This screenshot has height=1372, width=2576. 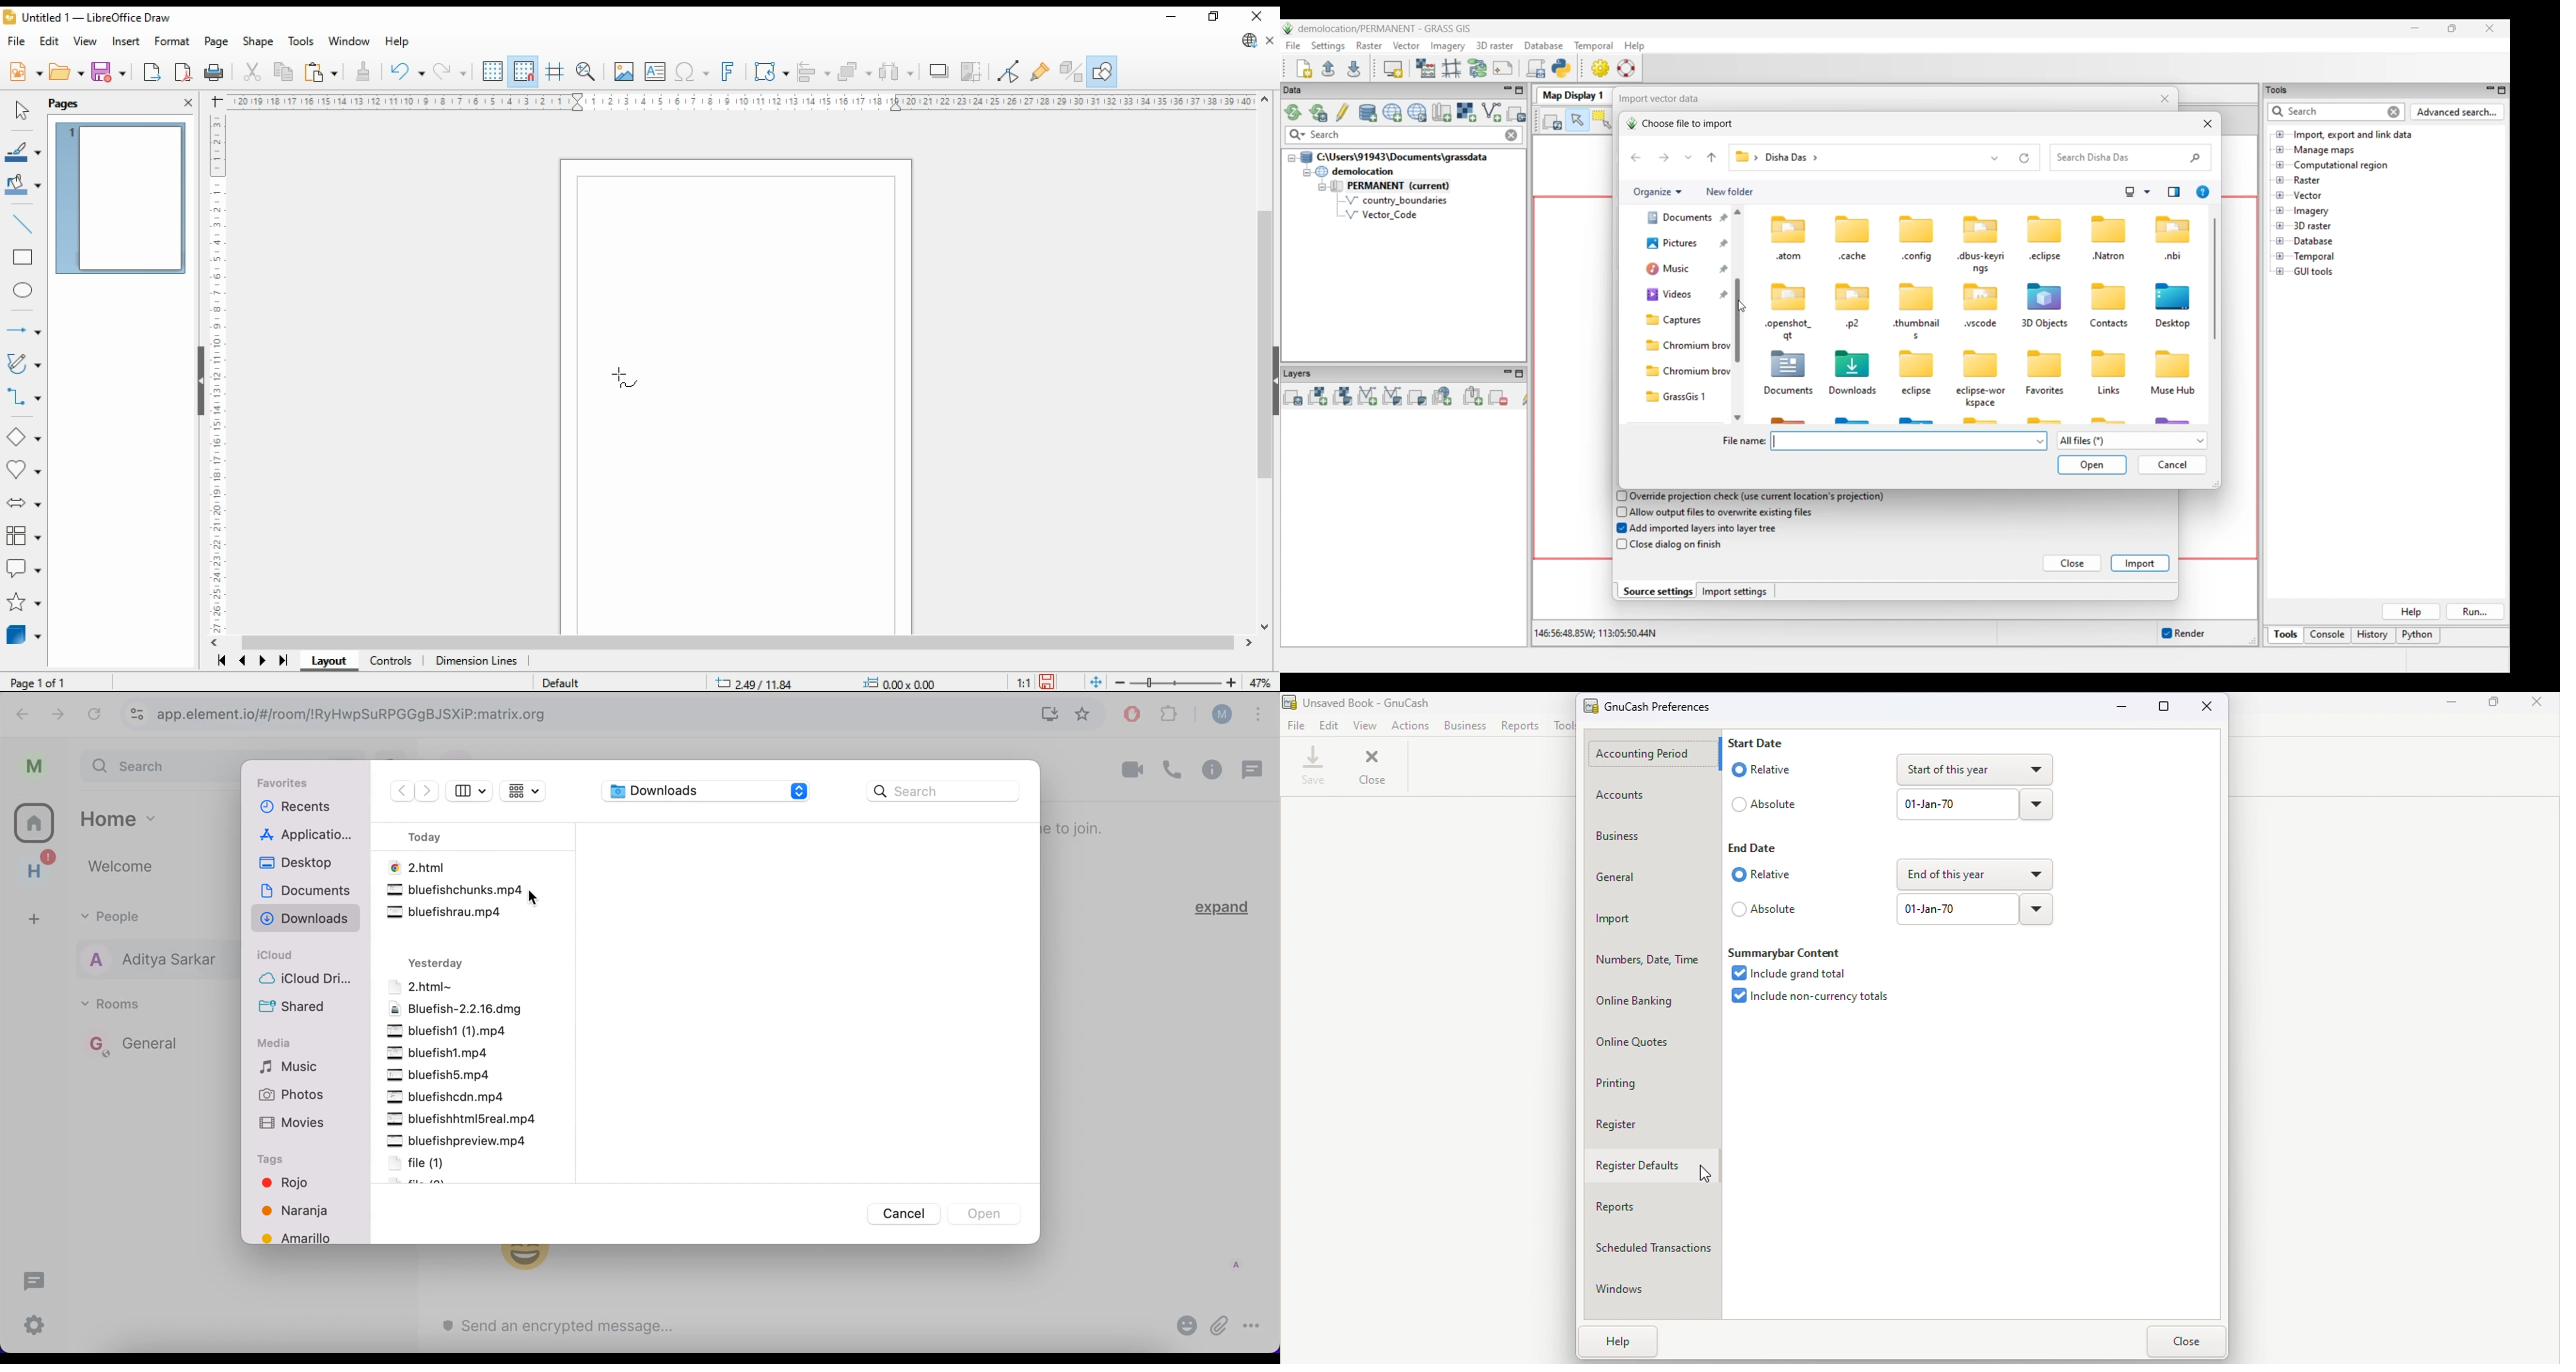 What do you see at coordinates (1219, 1328) in the screenshot?
I see `attach` at bounding box center [1219, 1328].